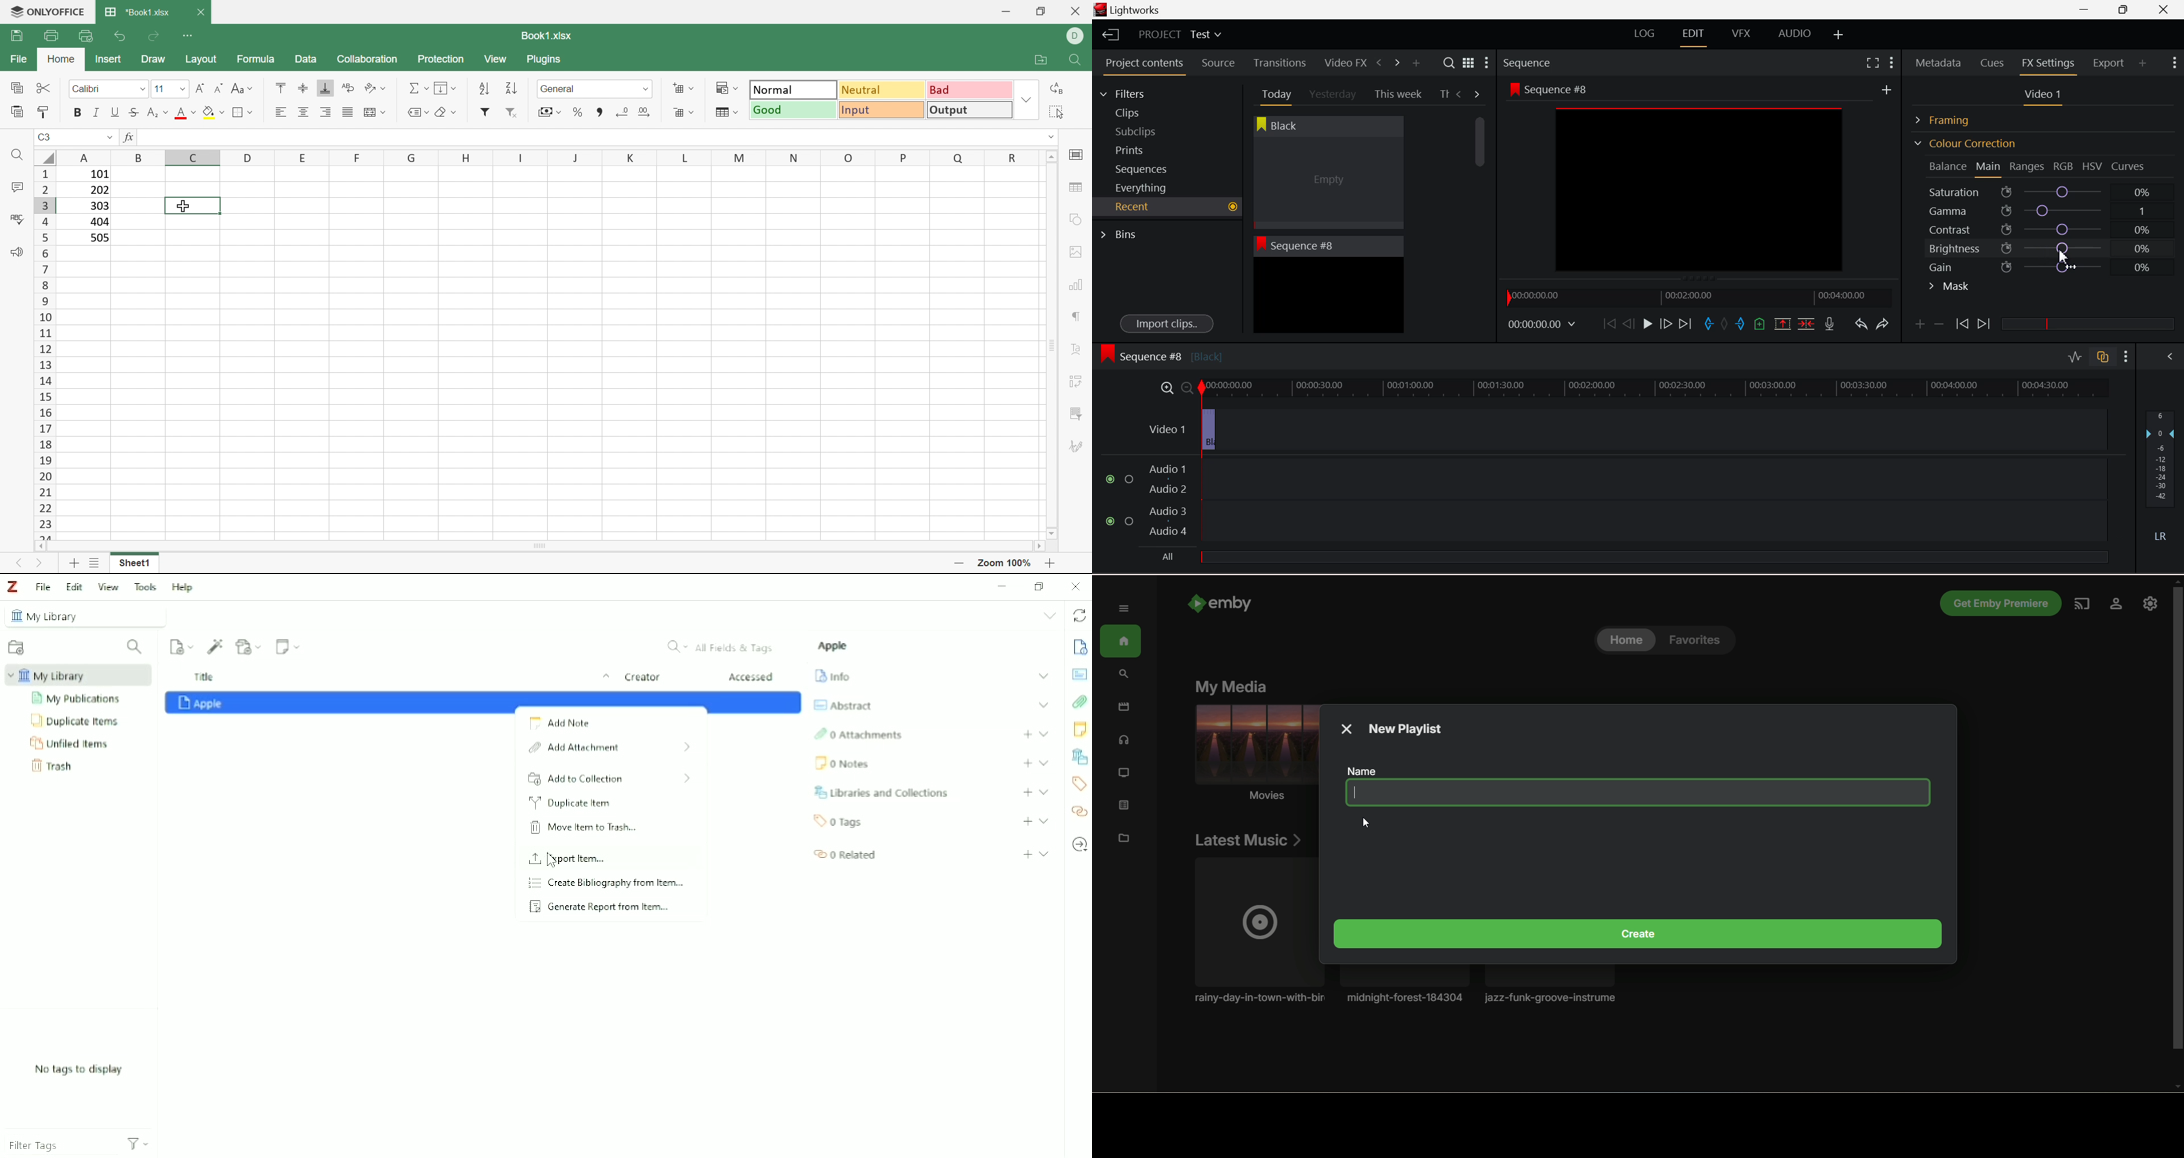 Image resolution: width=2184 pixels, height=1176 pixels. I want to click on Minimize, so click(2126, 9).